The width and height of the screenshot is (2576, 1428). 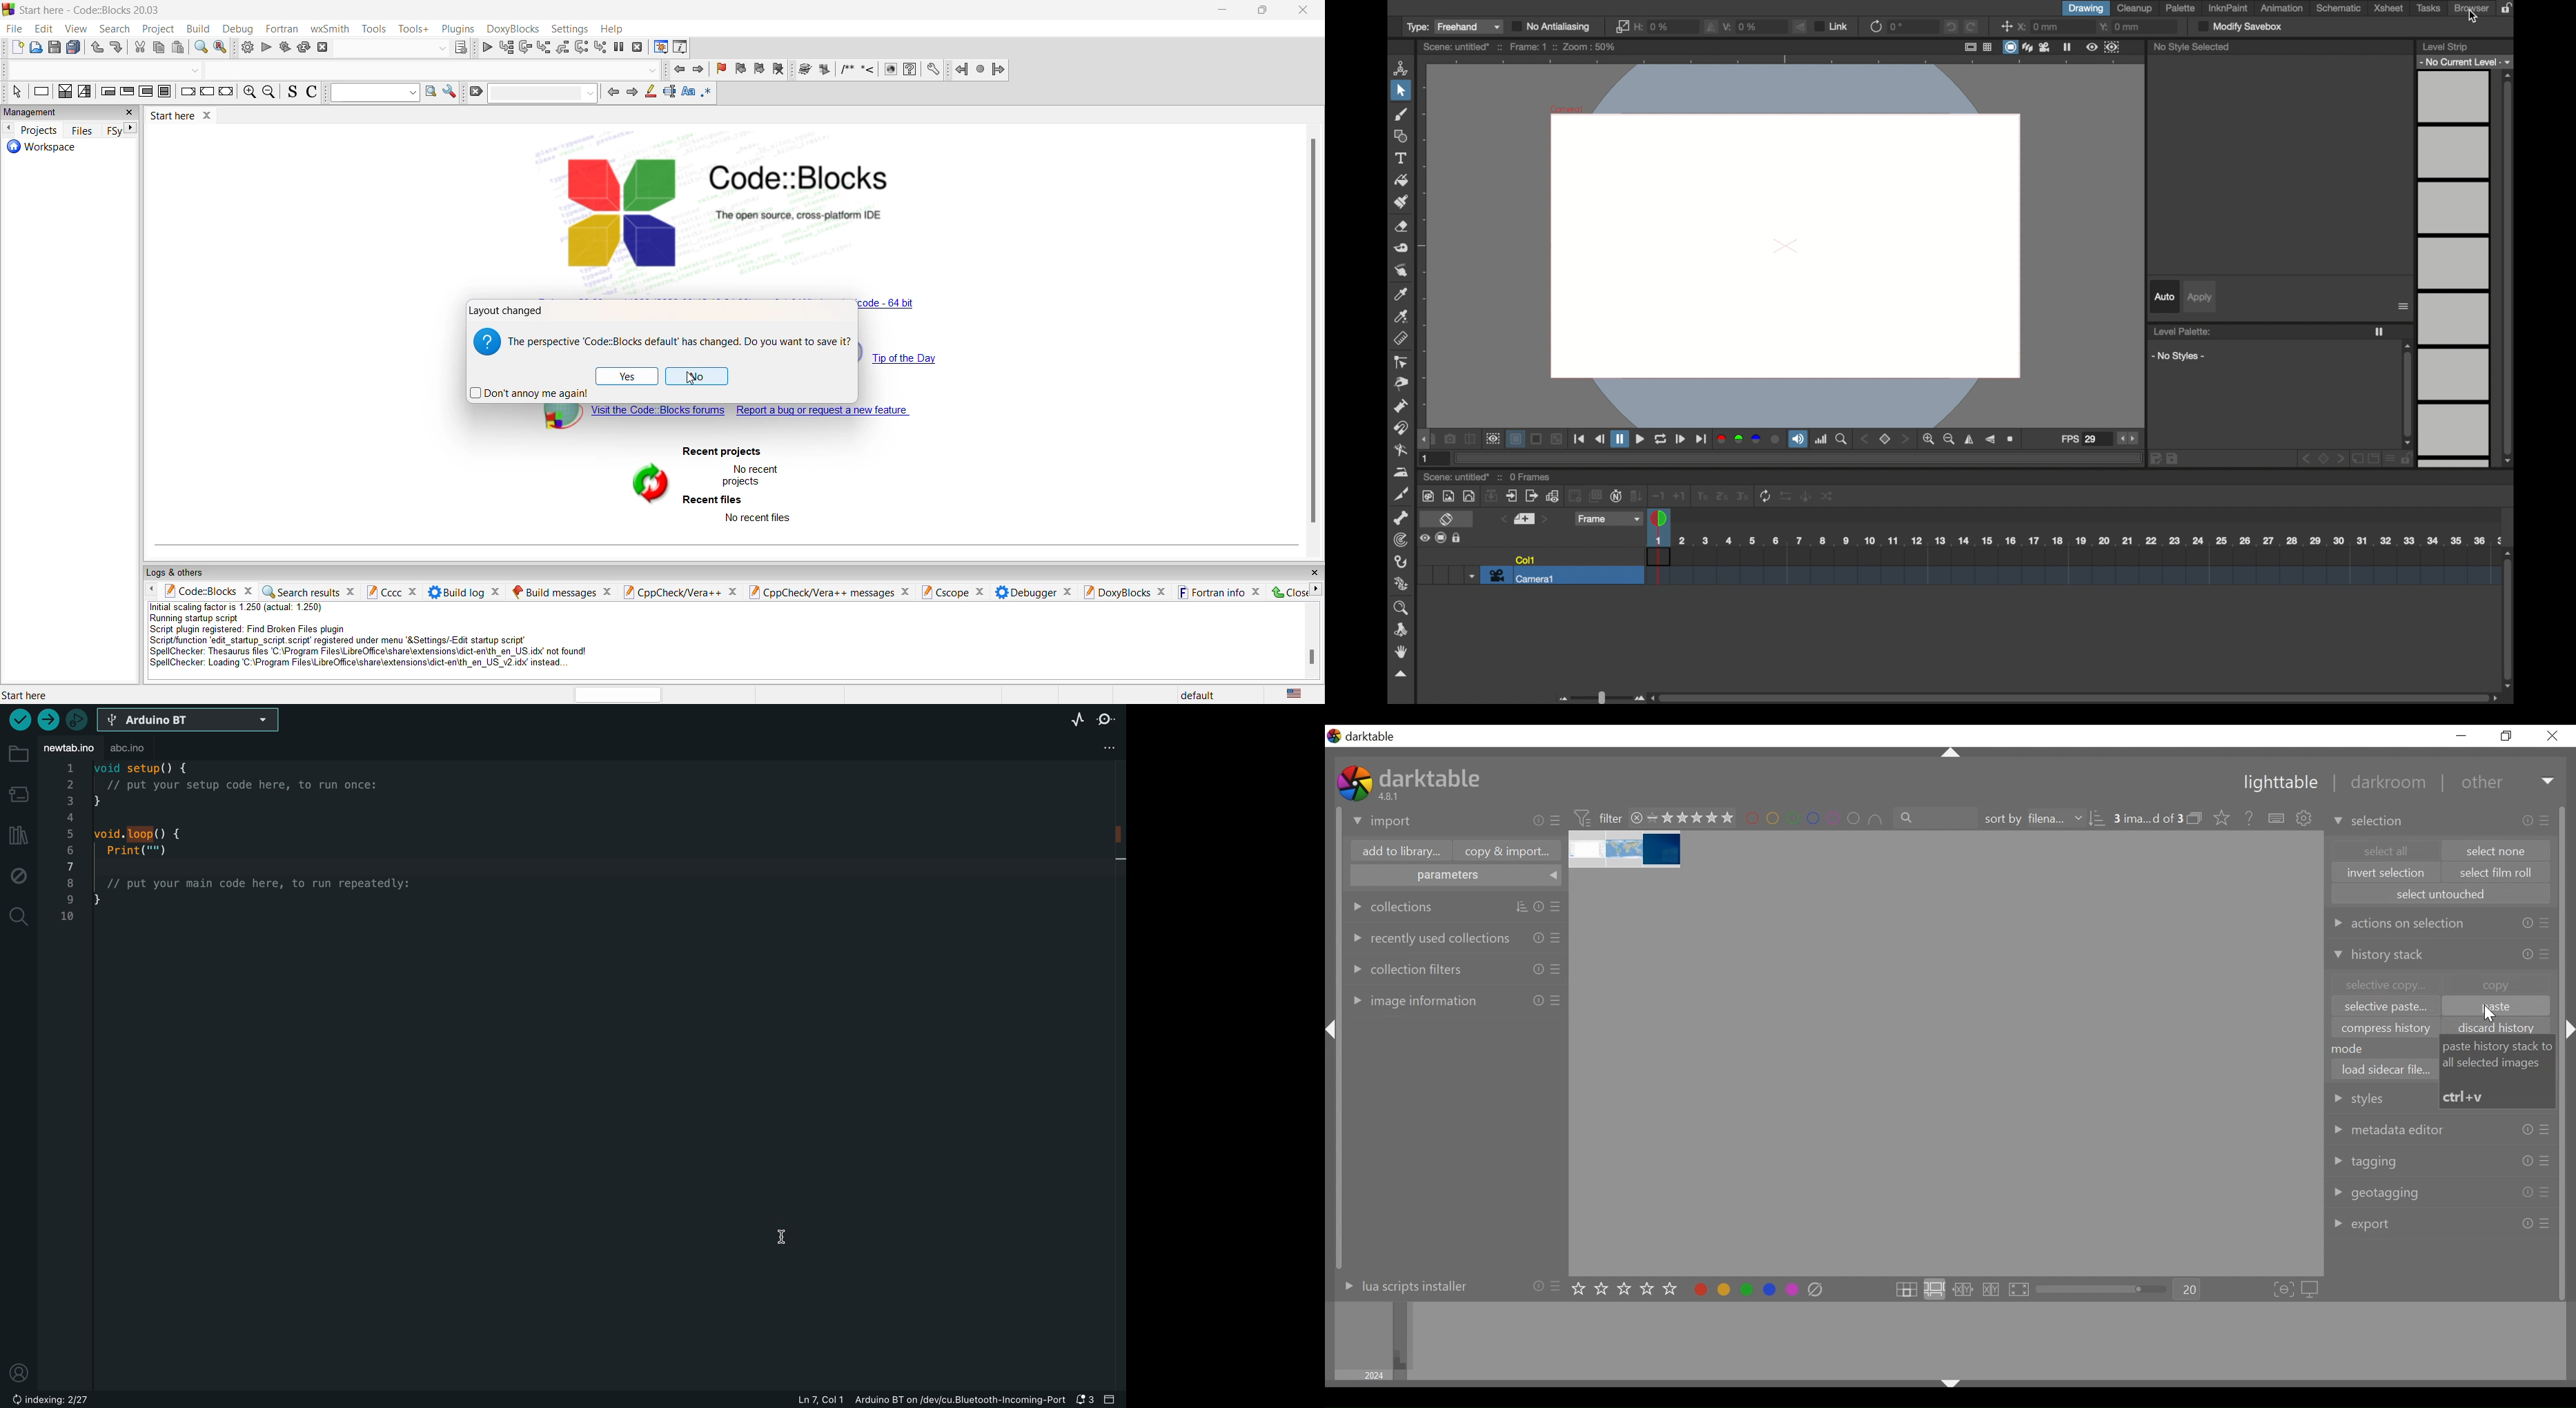 I want to click on icon, so click(x=826, y=70).